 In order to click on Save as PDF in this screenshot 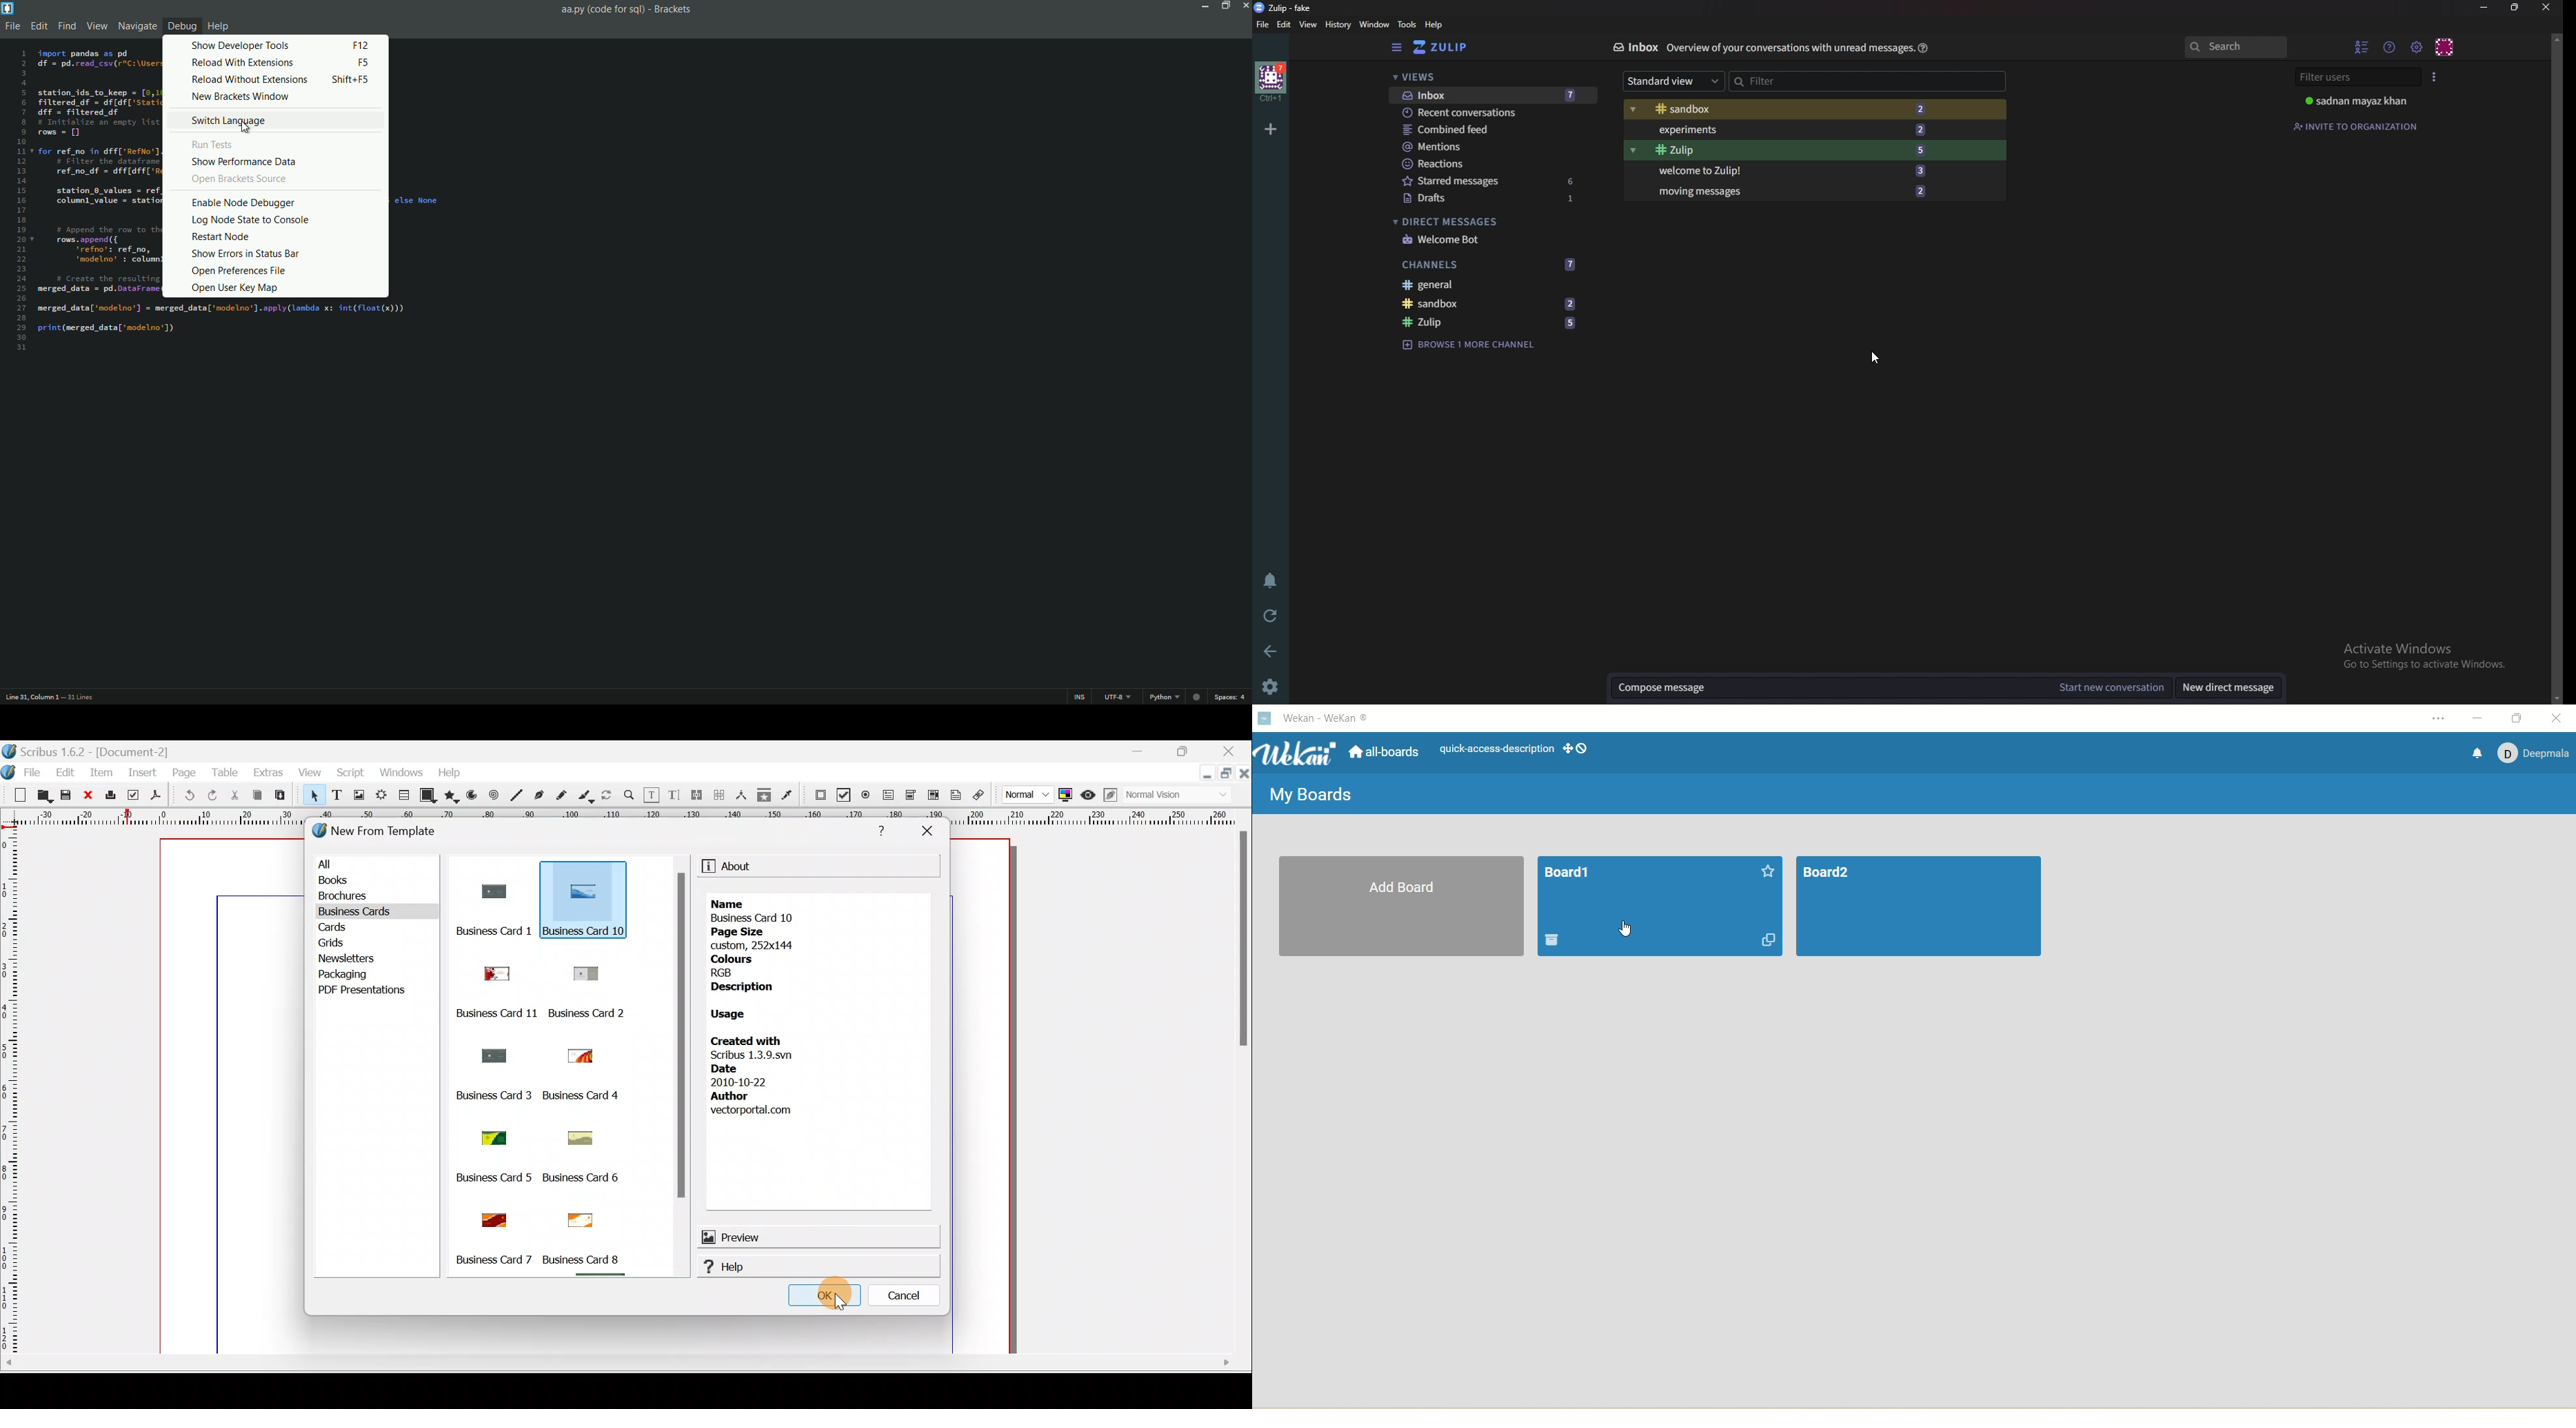, I will do `click(156, 796)`.